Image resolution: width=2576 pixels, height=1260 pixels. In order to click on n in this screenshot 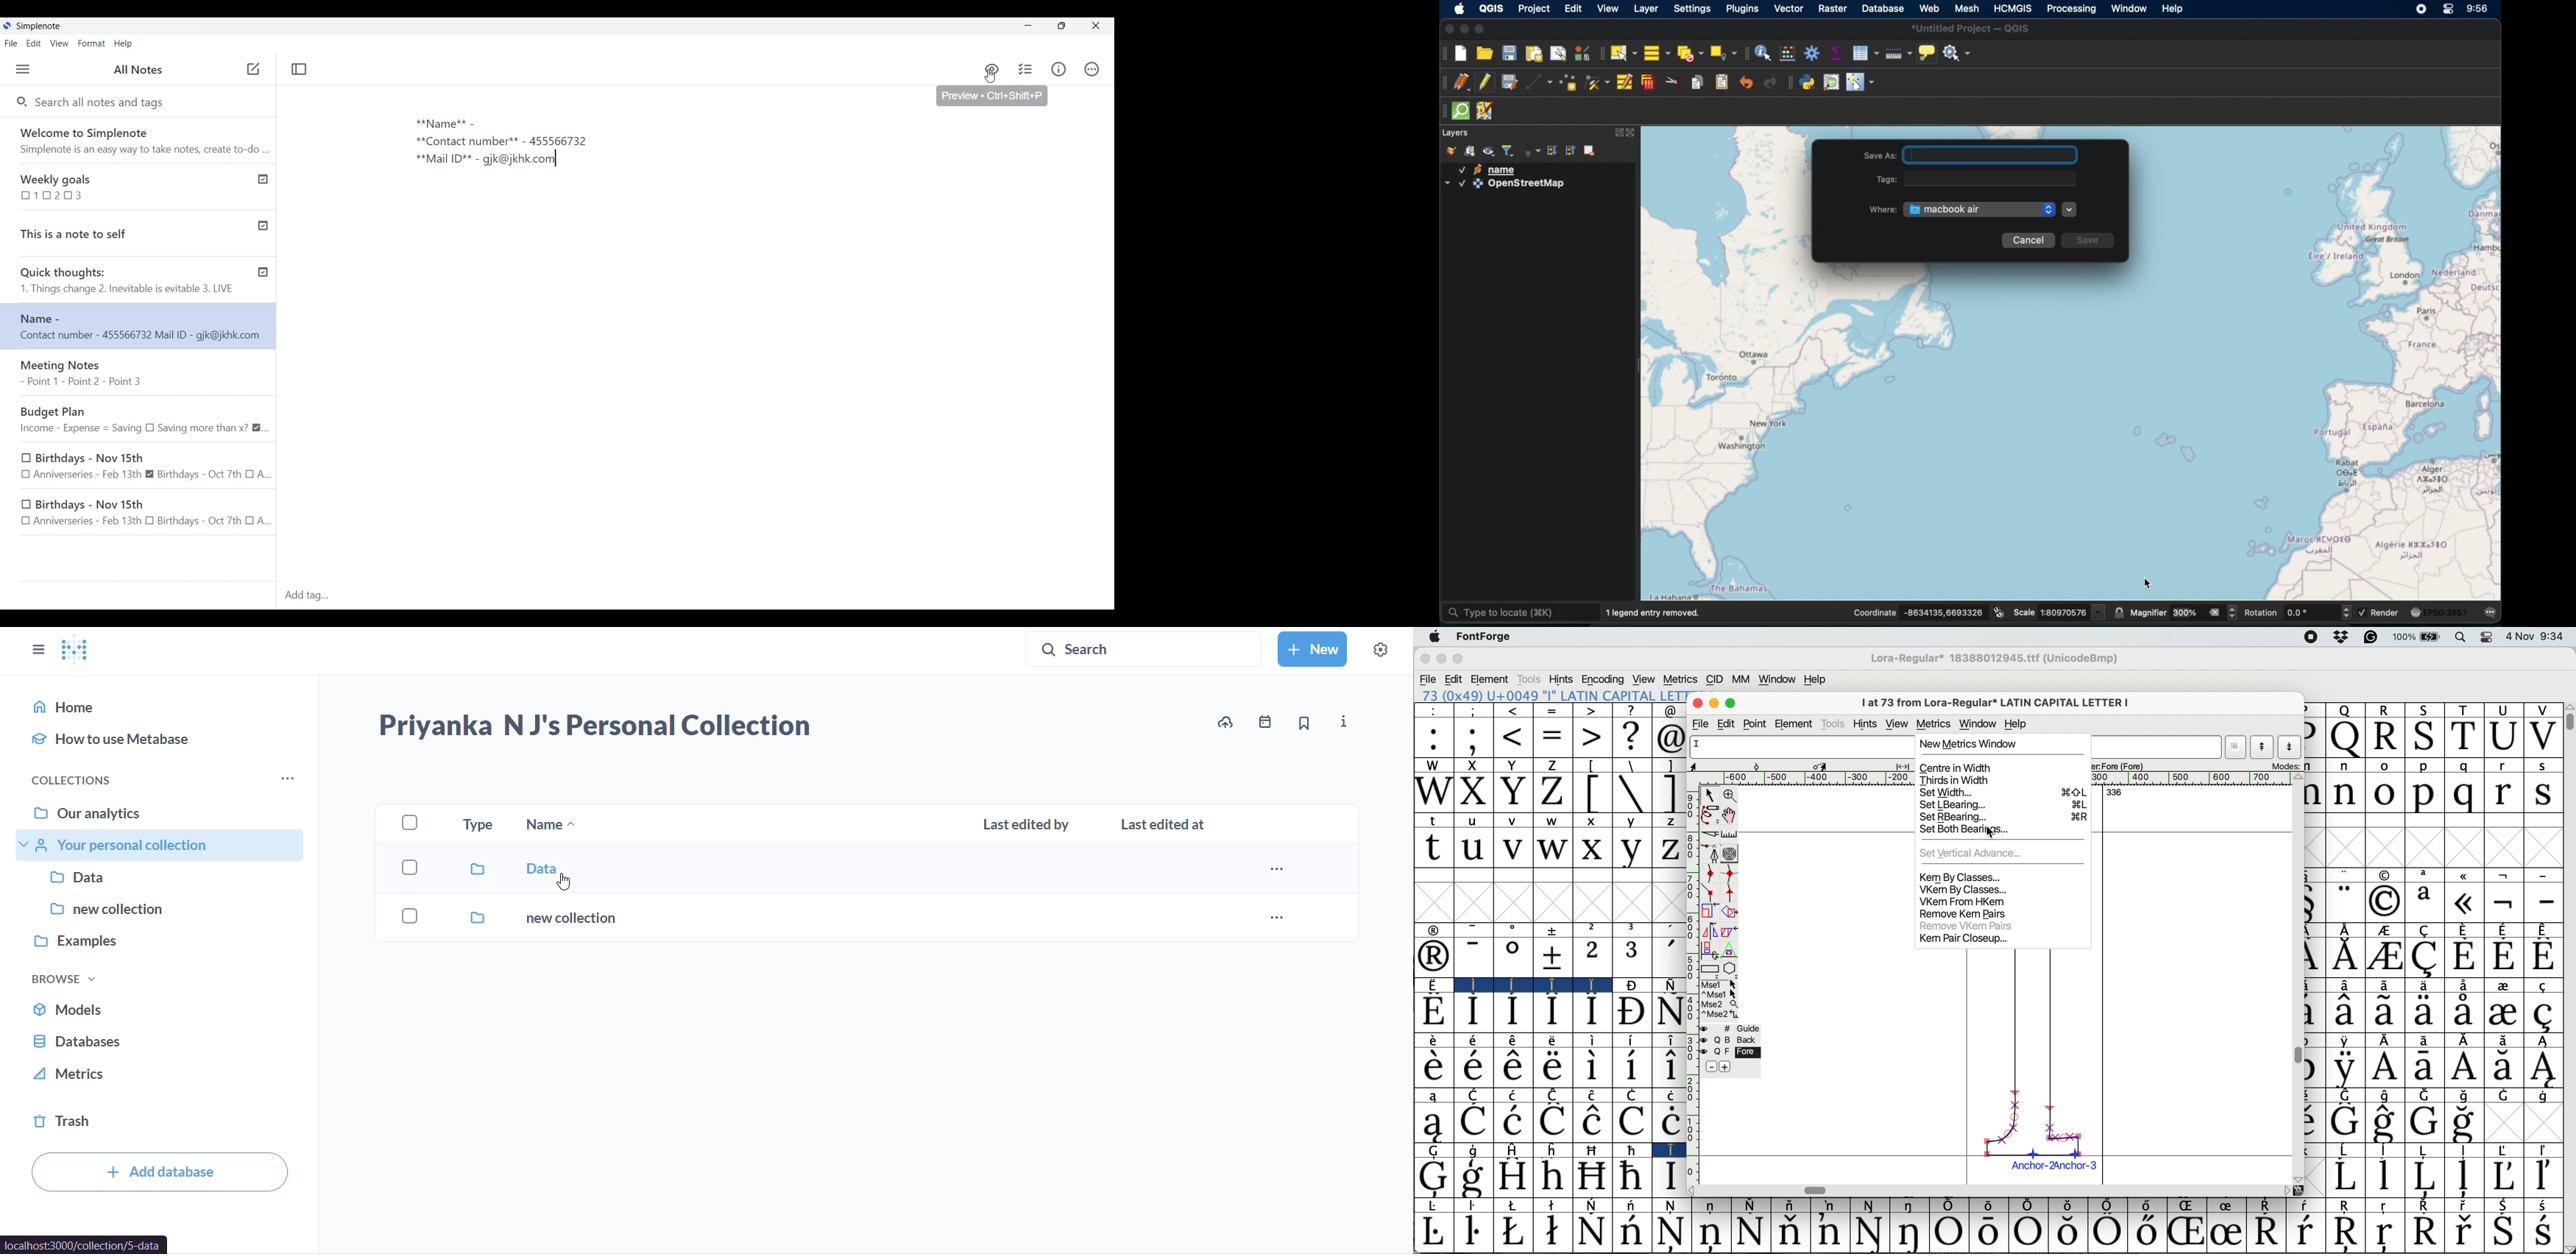, I will do `click(2347, 767)`.